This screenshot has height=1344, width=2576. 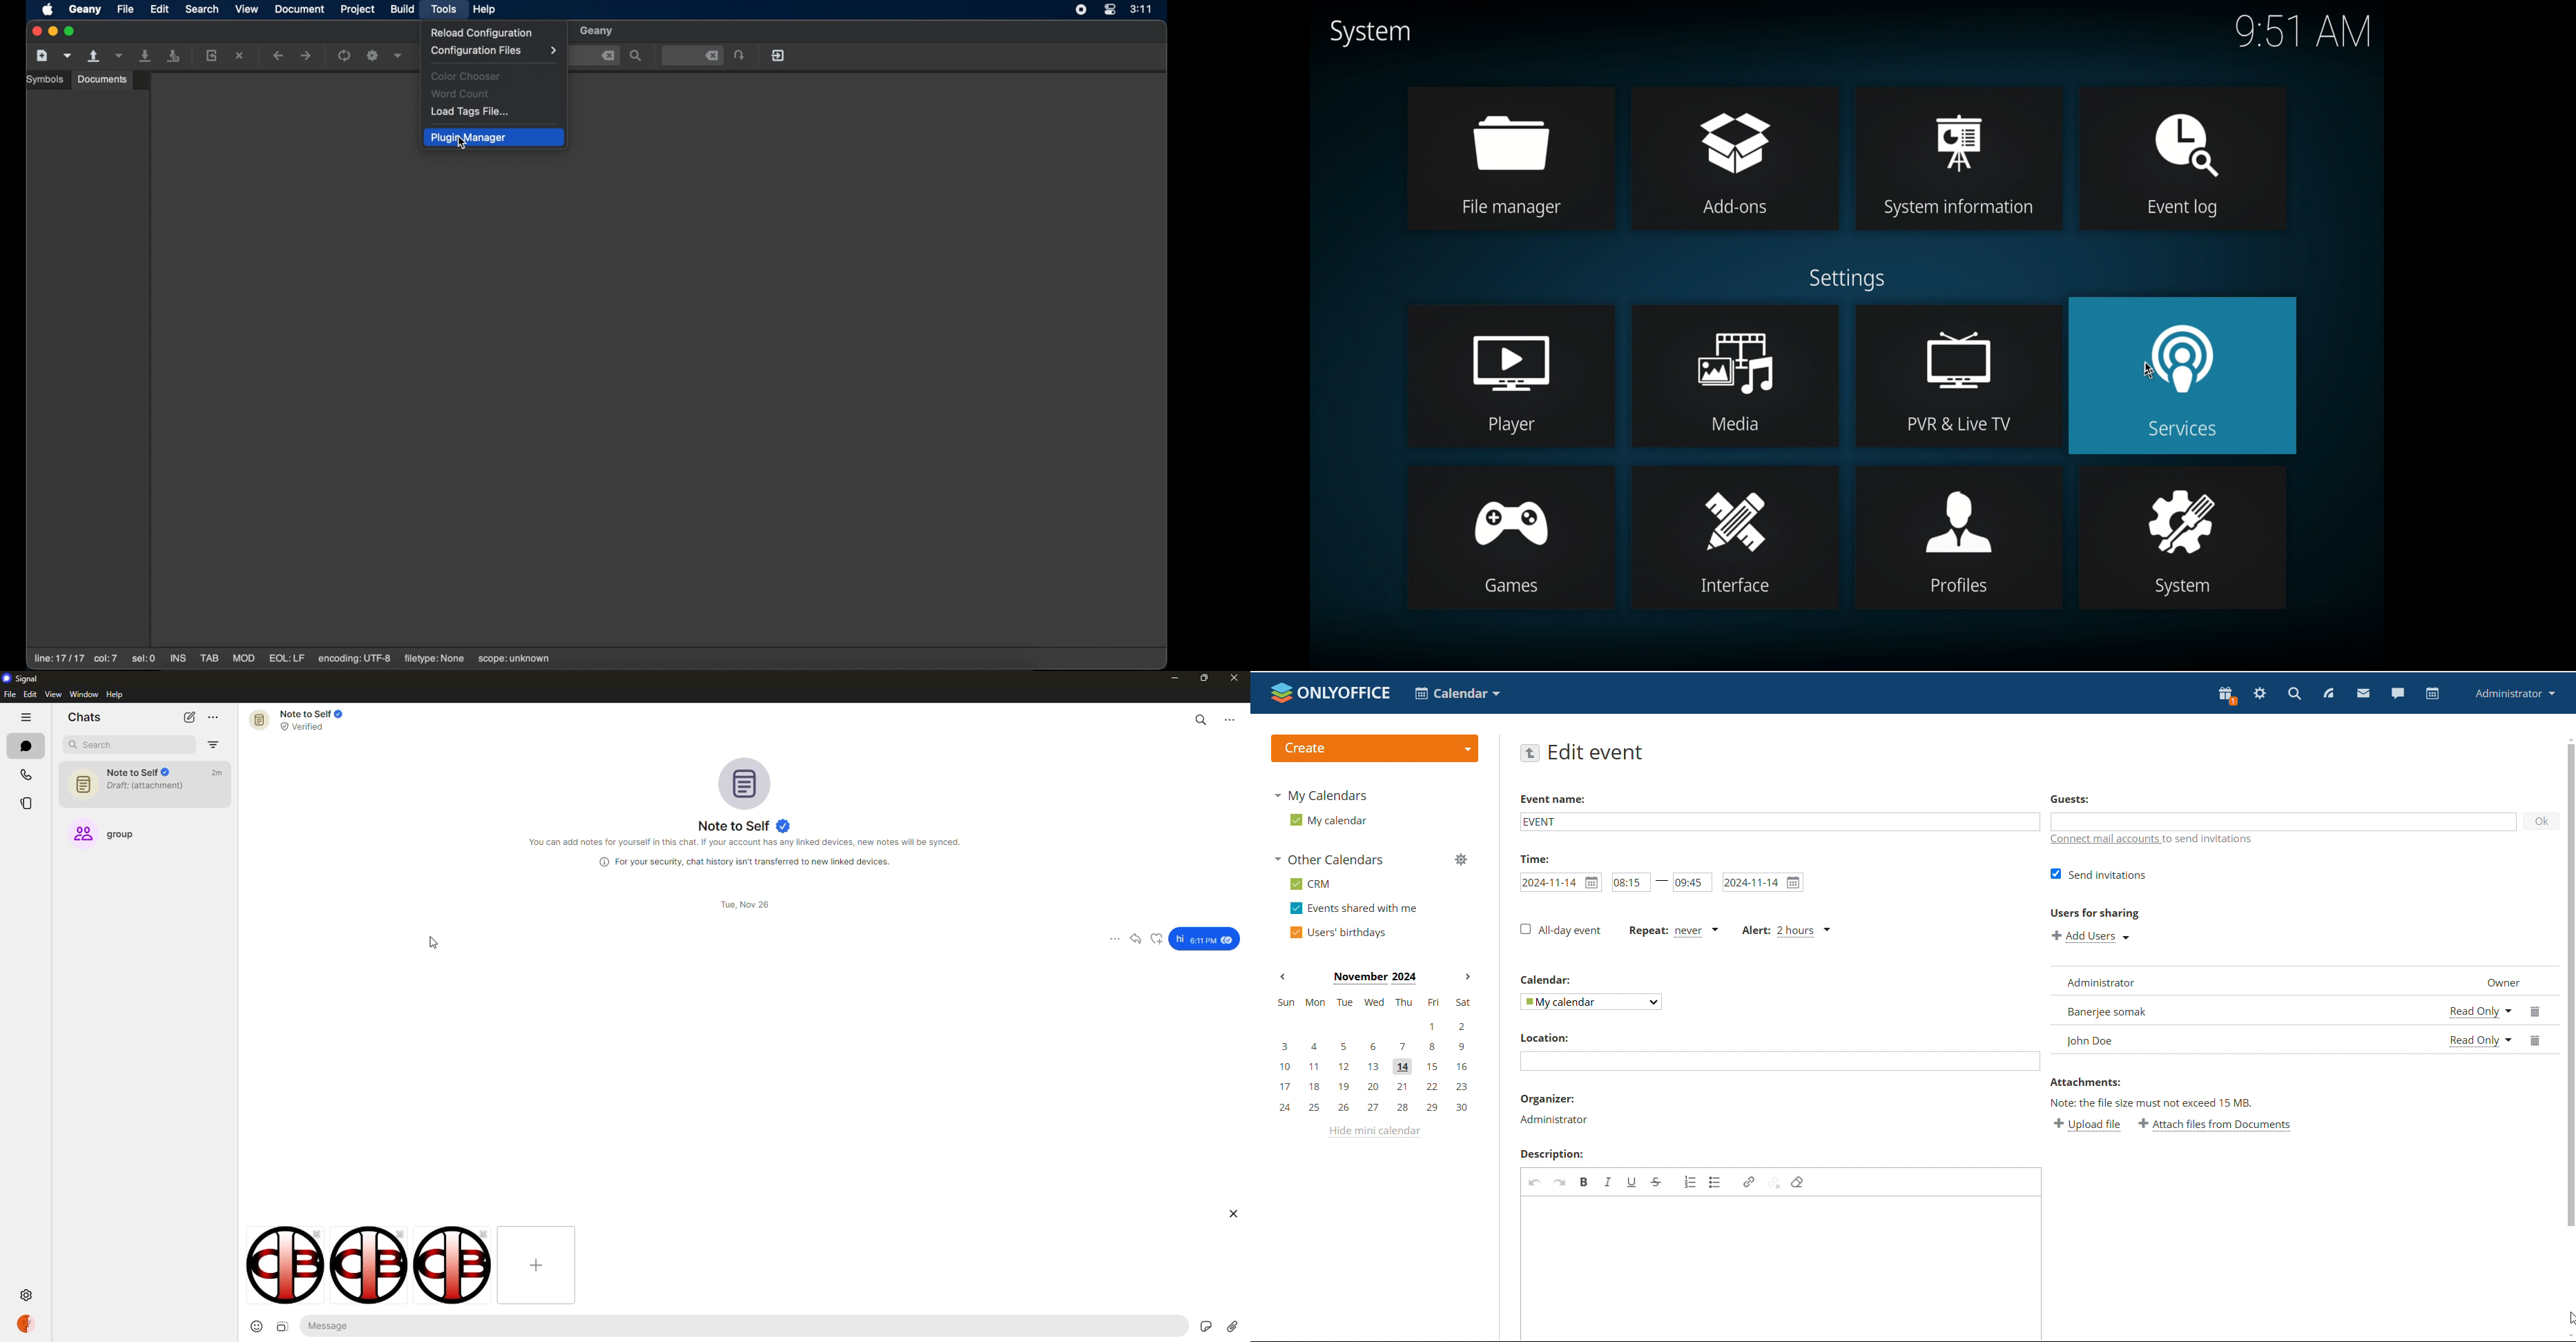 What do you see at coordinates (1657, 1181) in the screenshot?
I see `strikethrough` at bounding box center [1657, 1181].